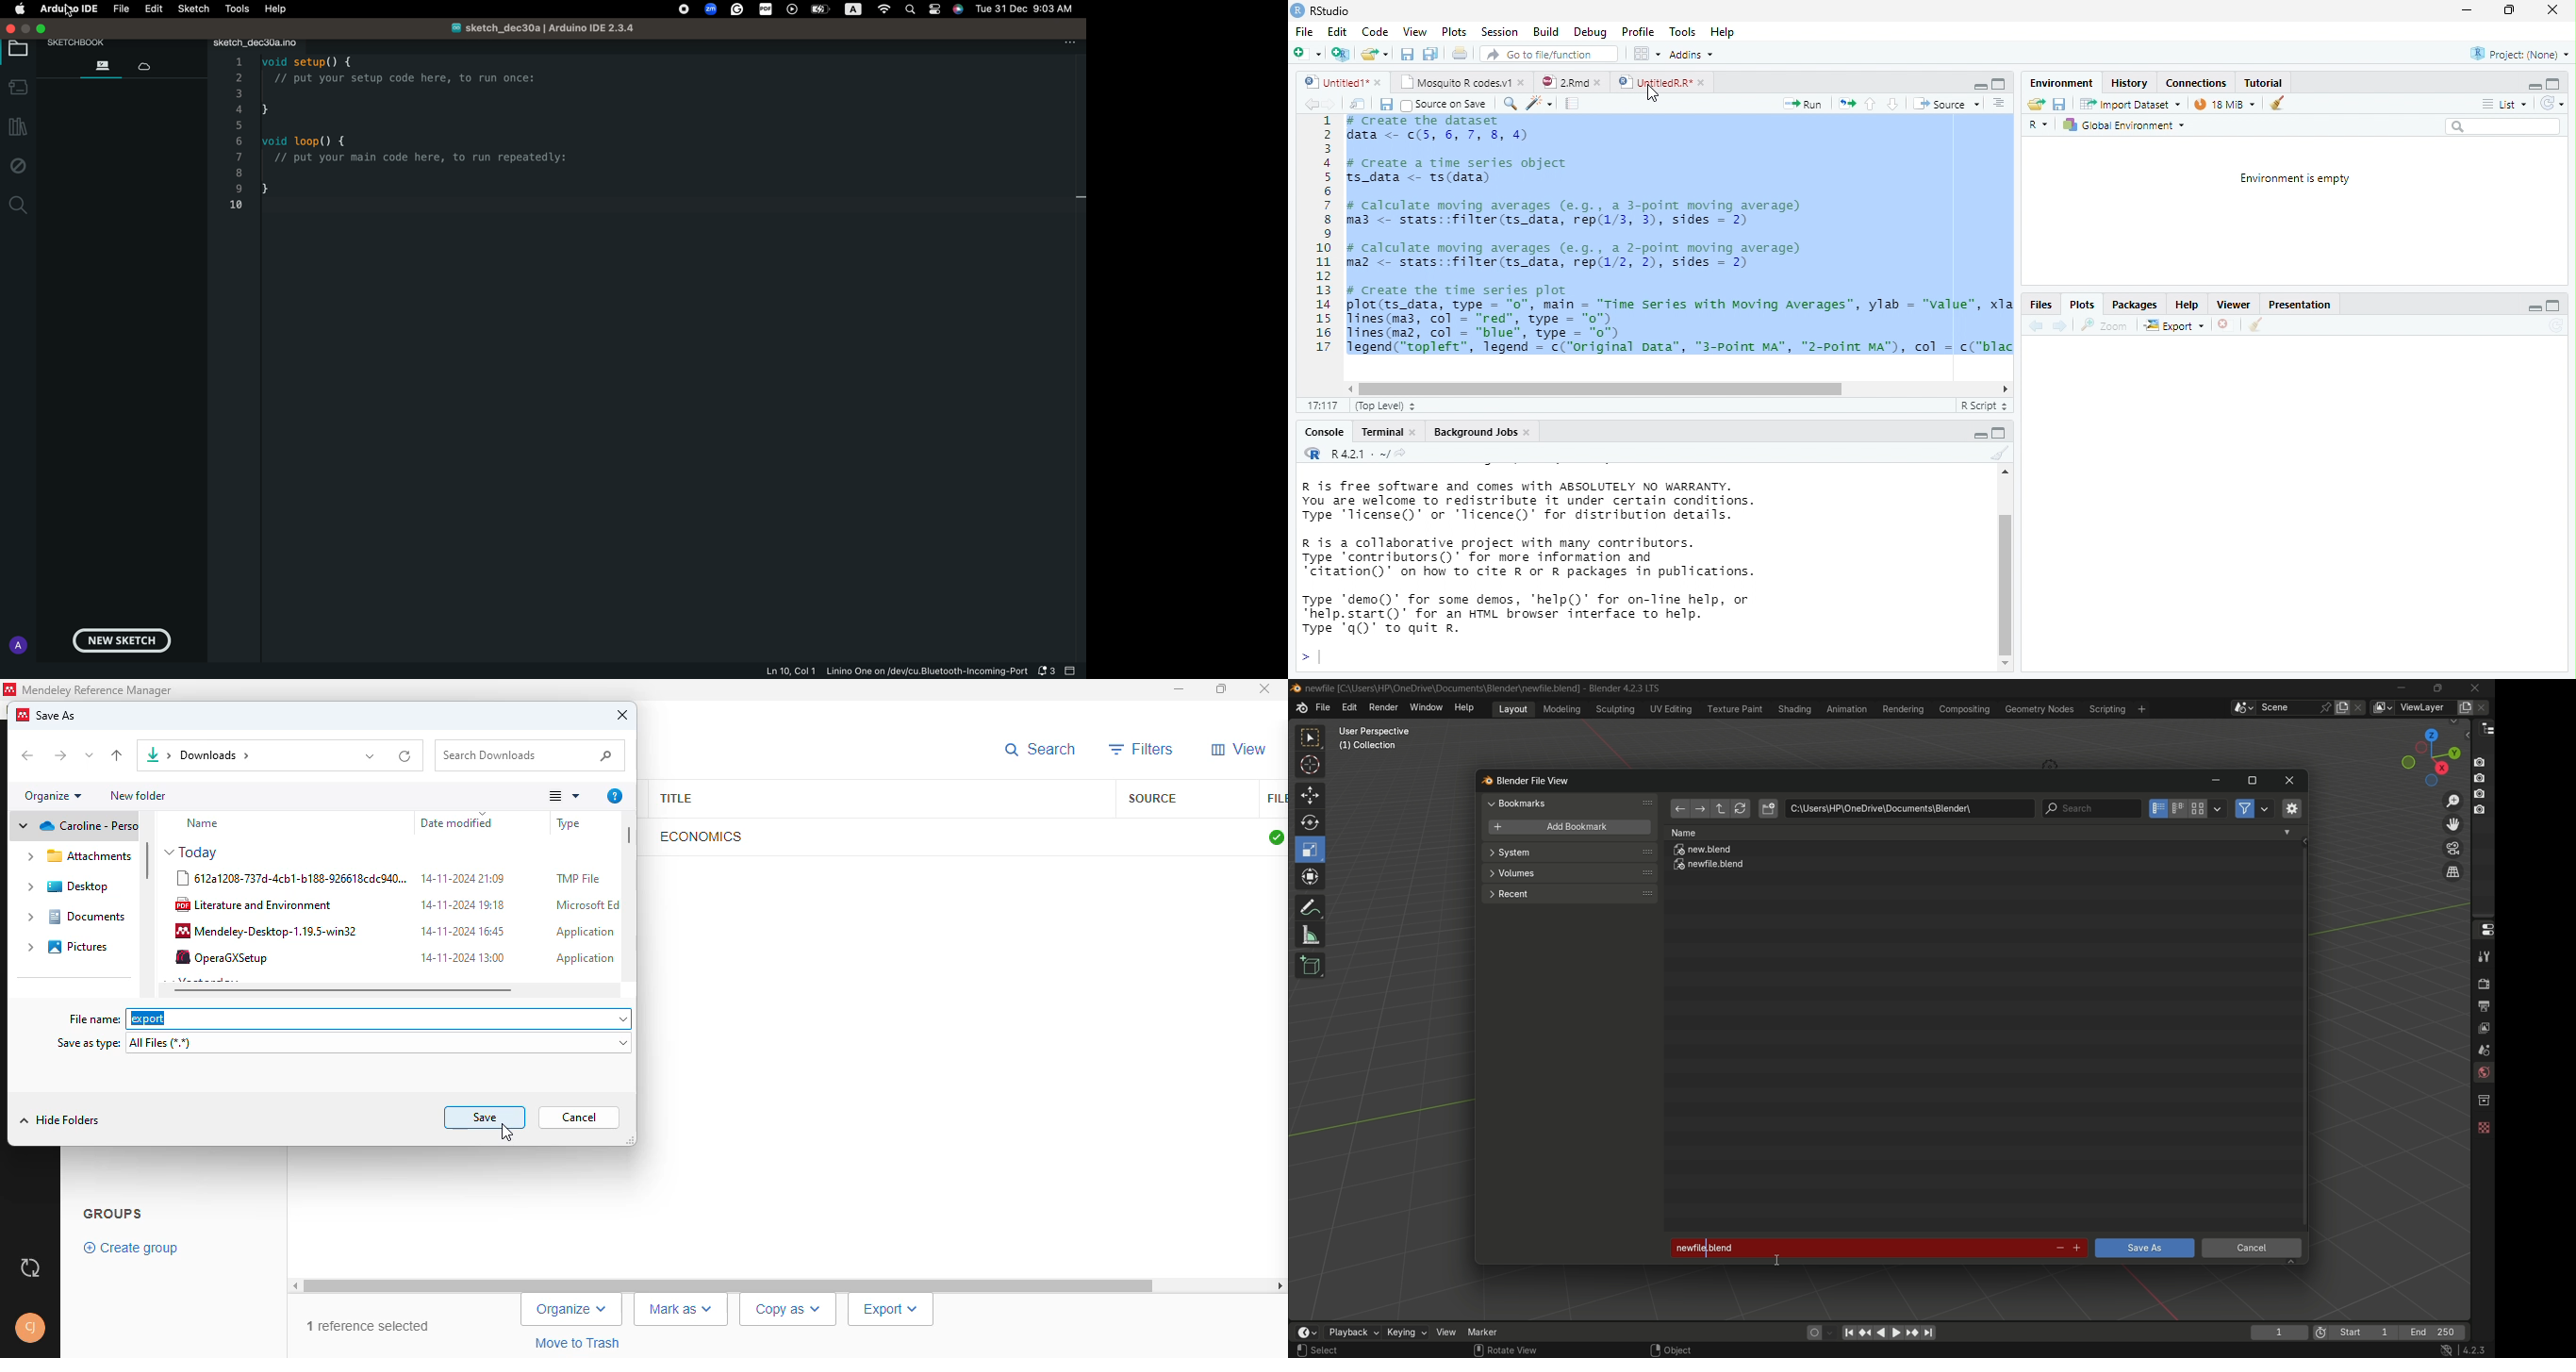 Image resolution: width=2576 pixels, height=1372 pixels. Describe the element at coordinates (2000, 104) in the screenshot. I see `Document outline` at that location.